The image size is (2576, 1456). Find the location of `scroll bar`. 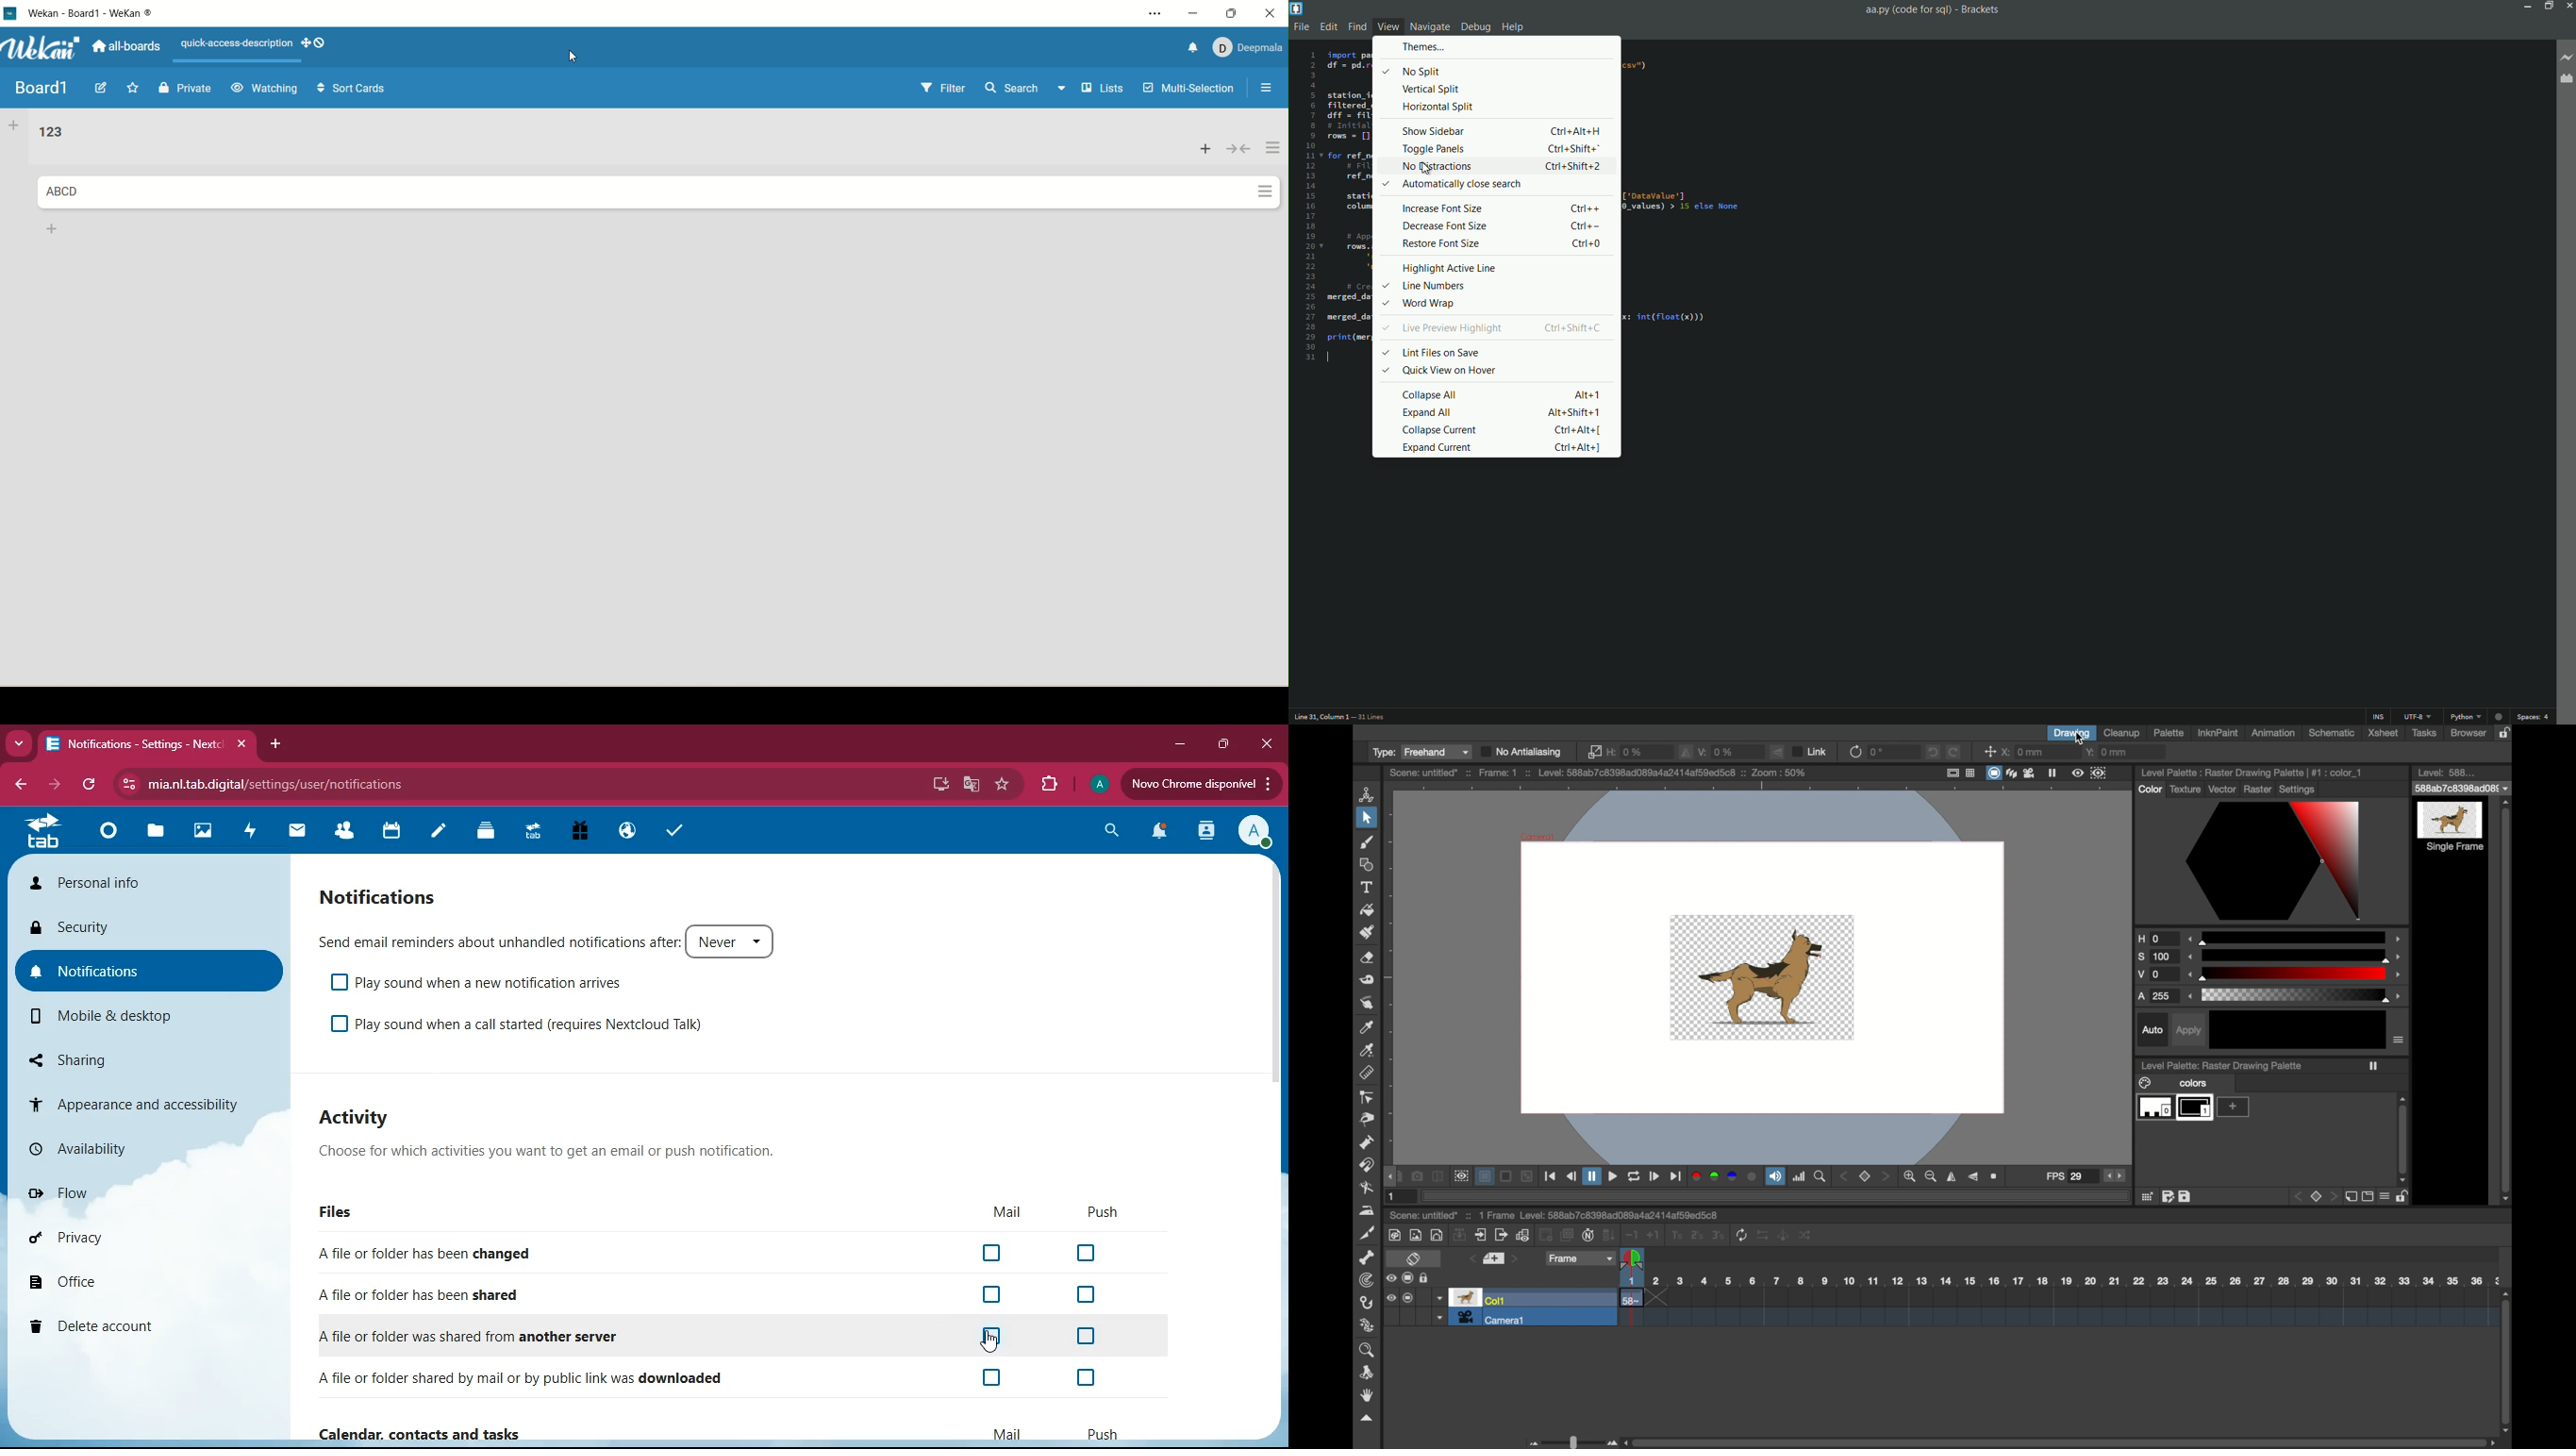

scroll bar is located at coordinates (1274, 962).